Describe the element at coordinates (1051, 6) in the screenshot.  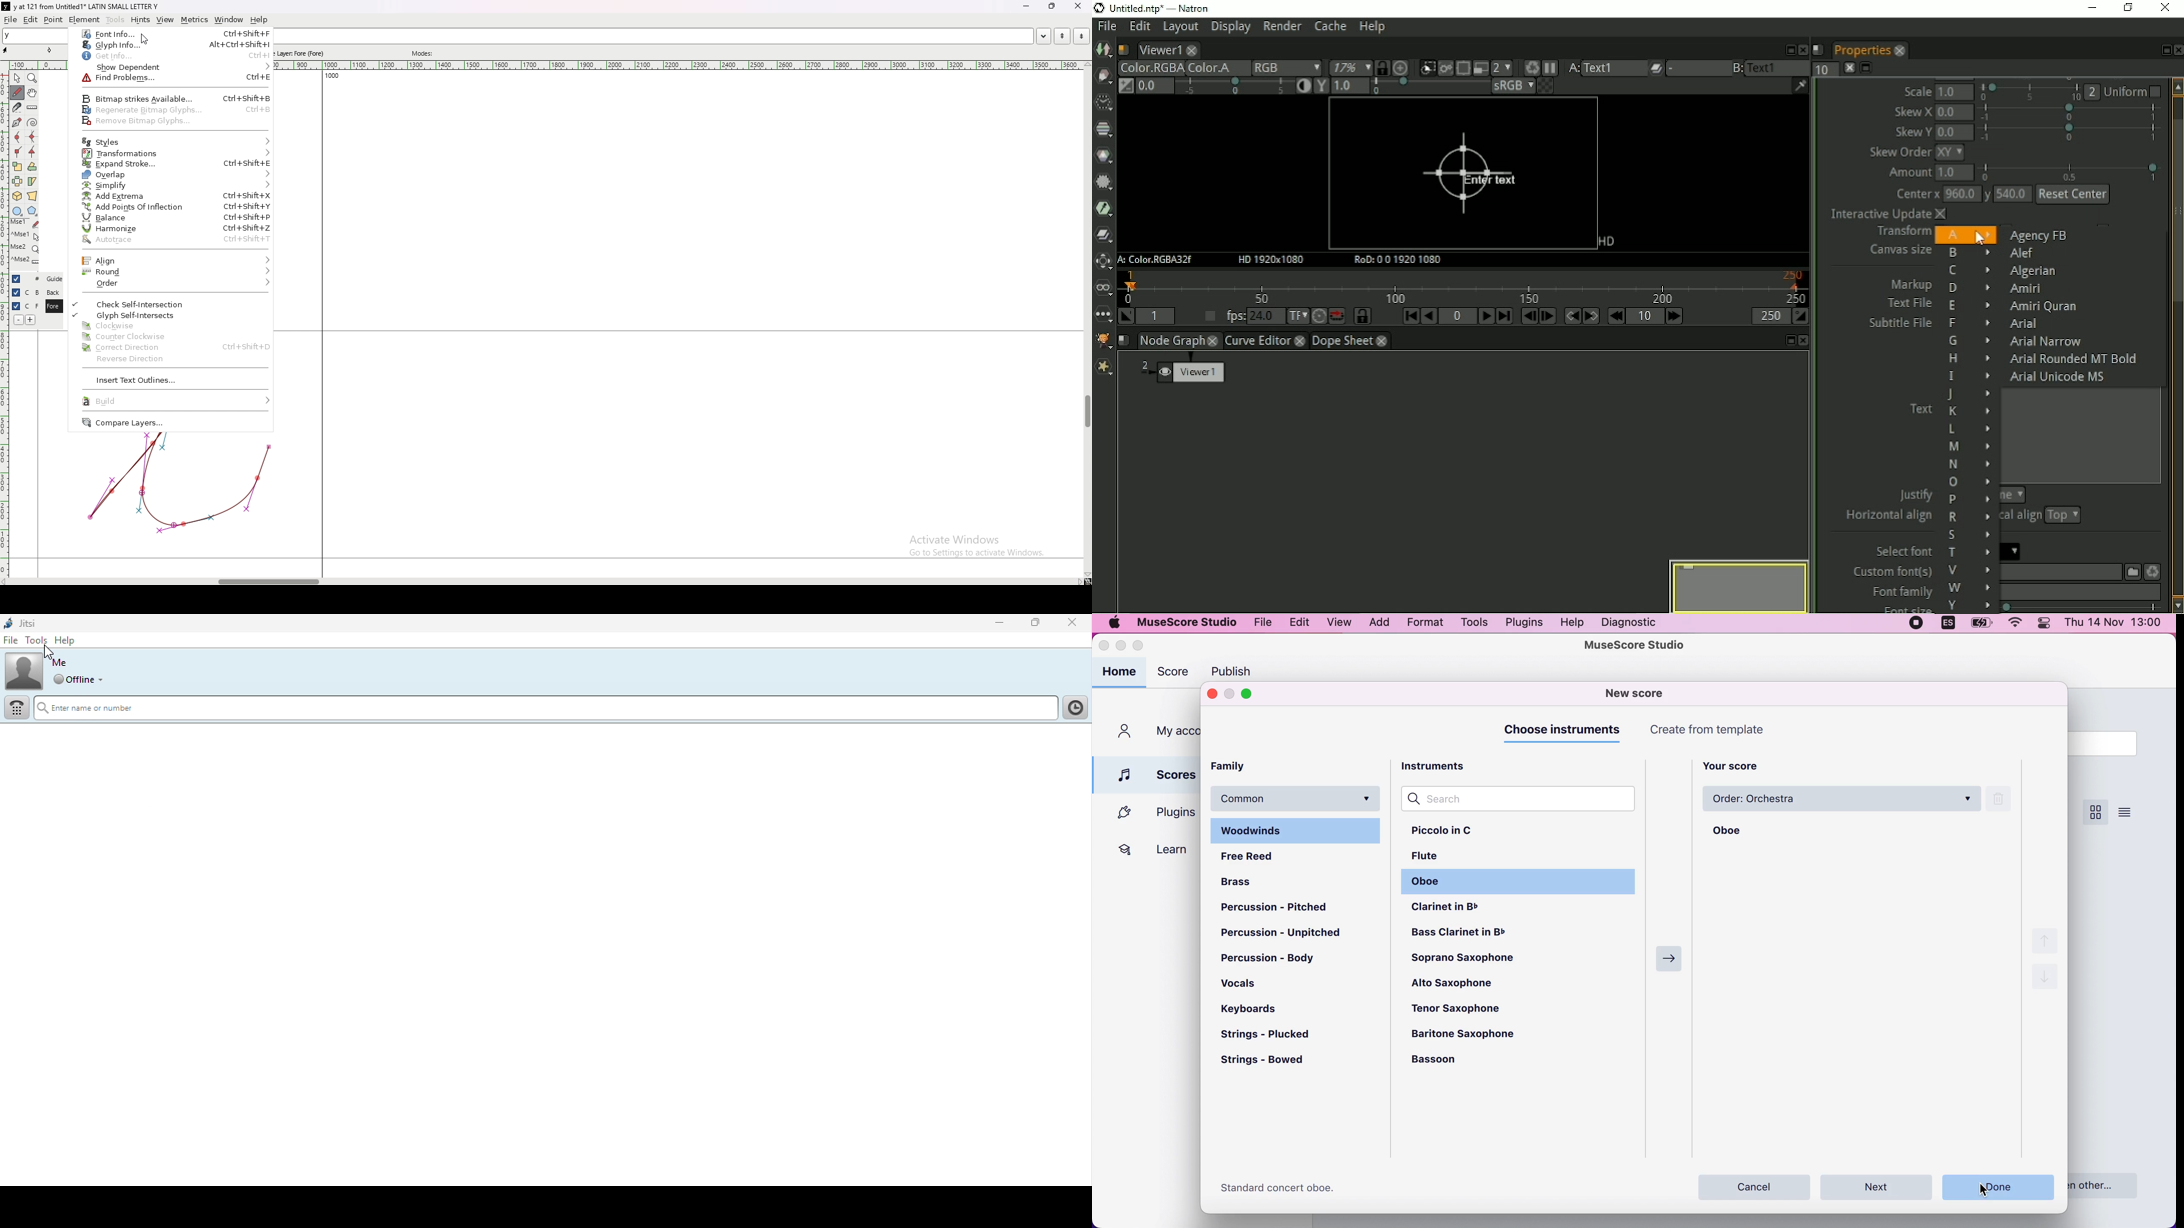
I see `resize` at that location.